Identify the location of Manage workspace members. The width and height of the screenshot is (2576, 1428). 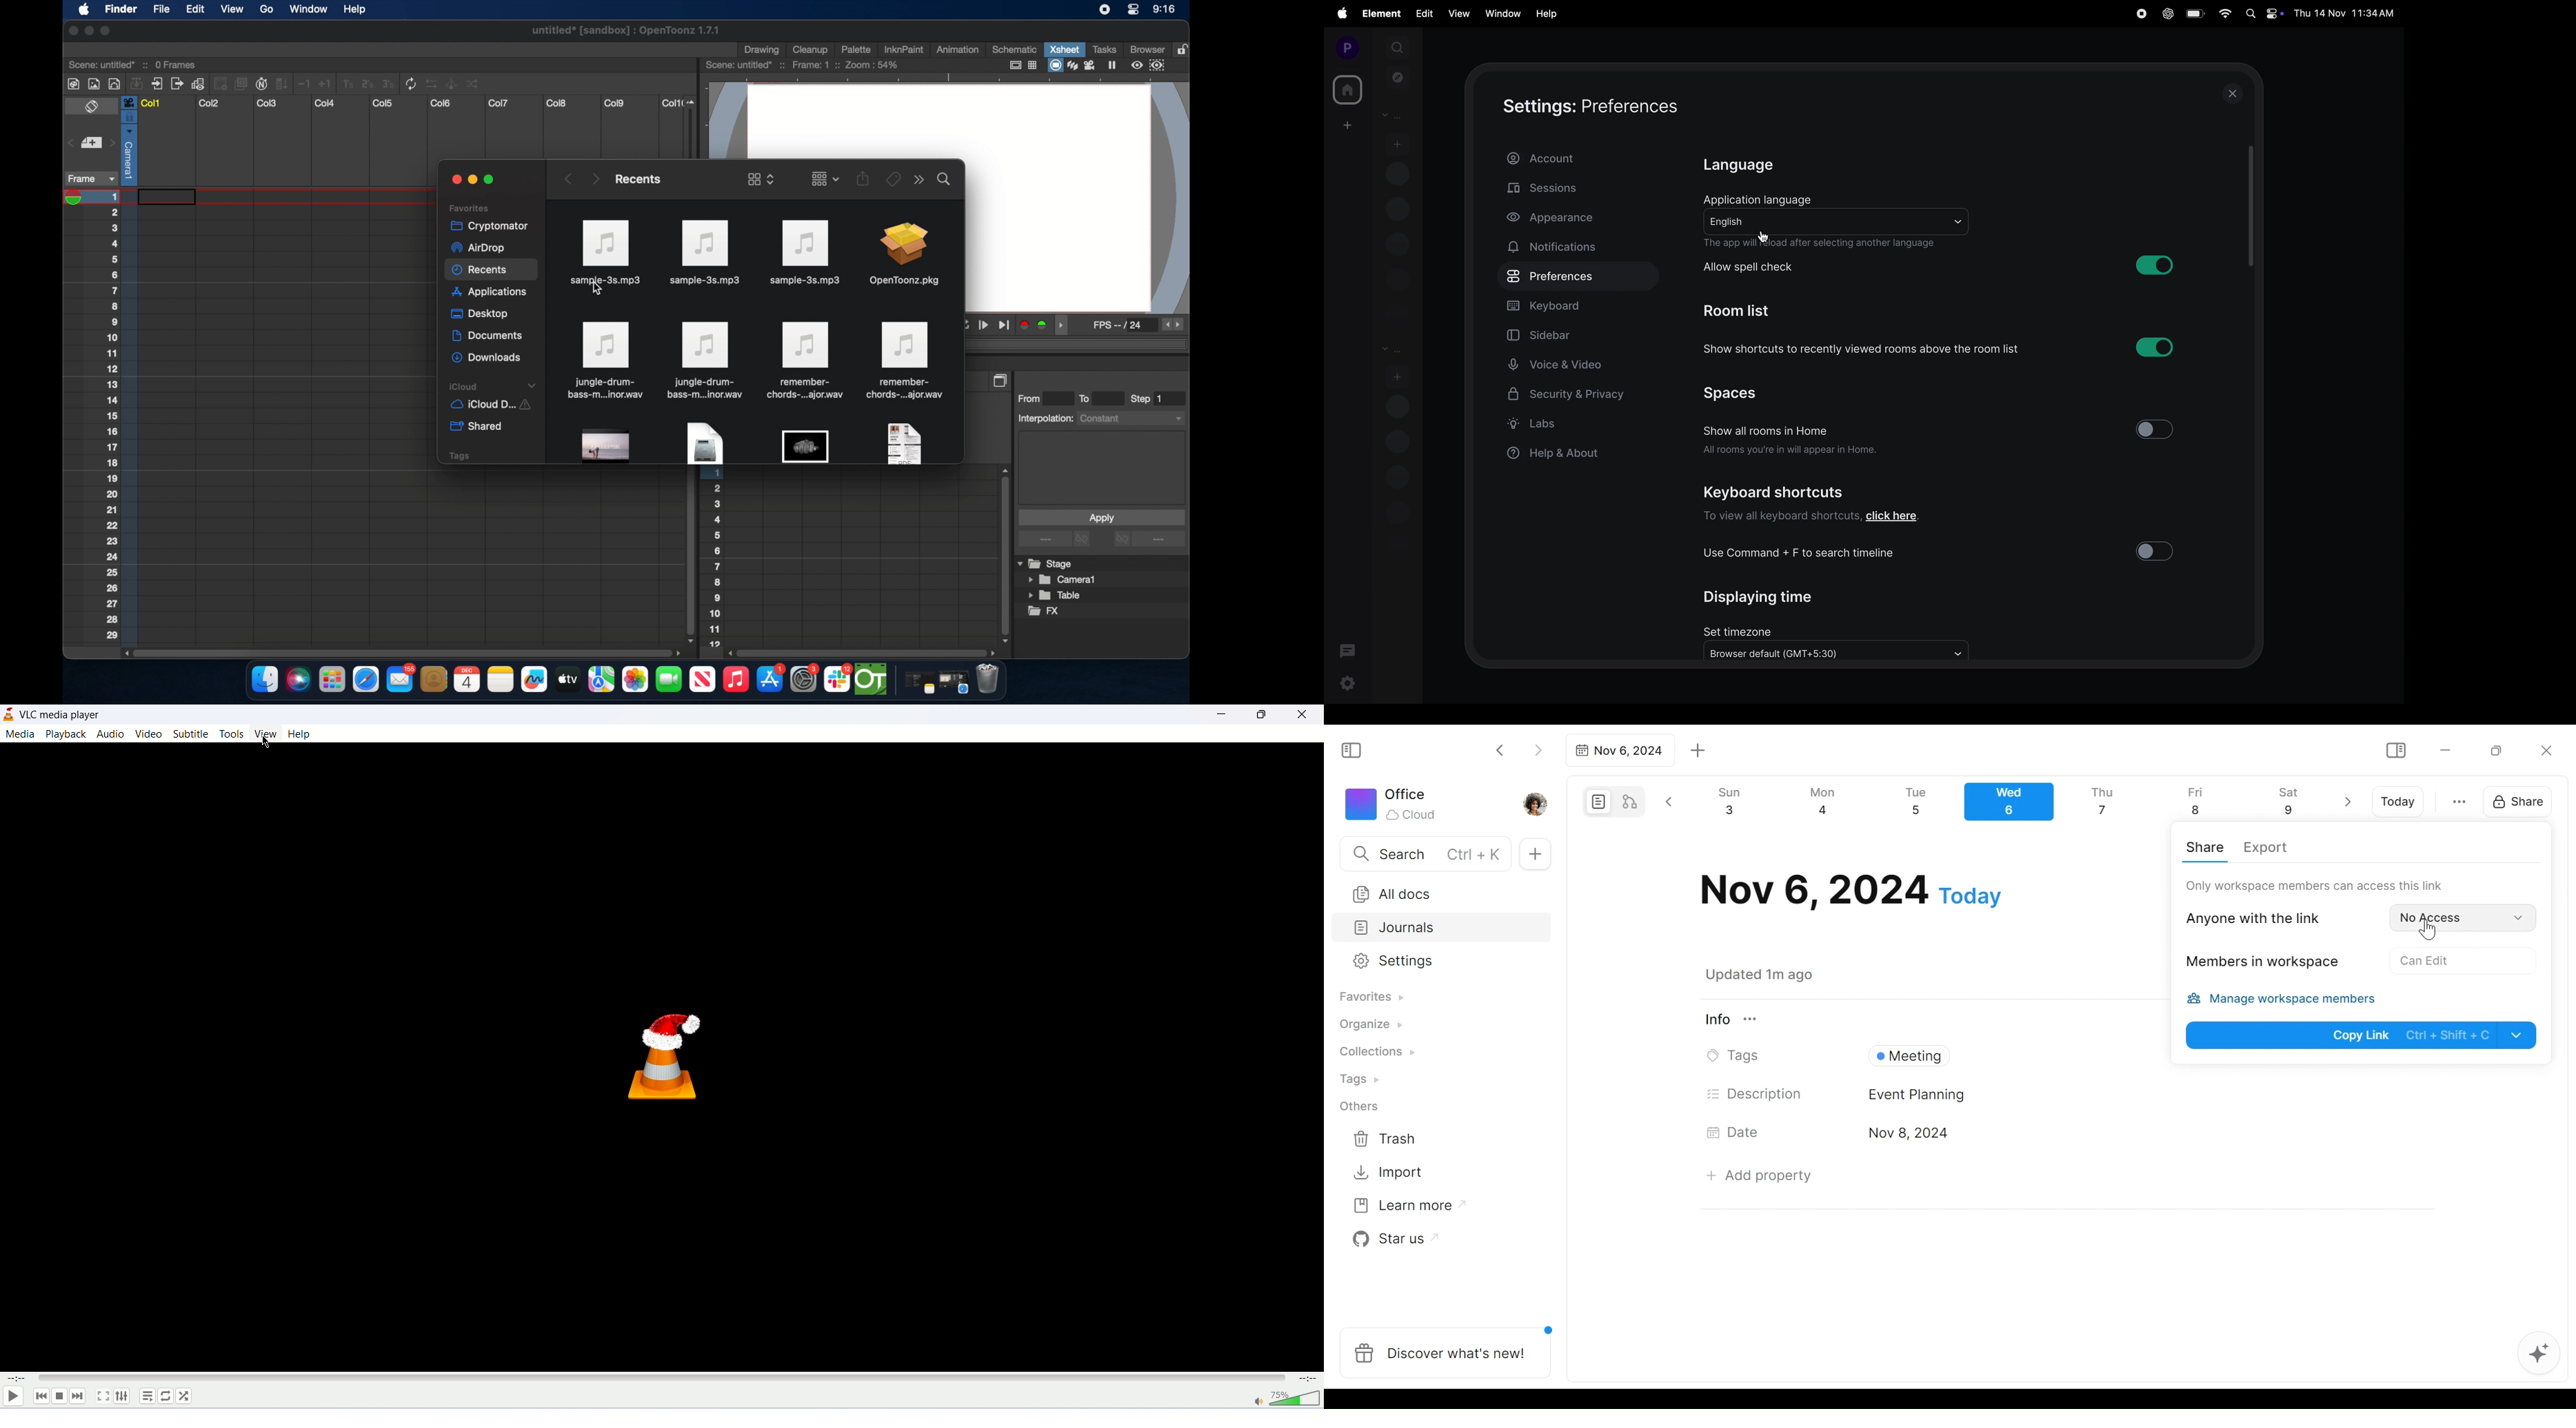
(2289, 1001).